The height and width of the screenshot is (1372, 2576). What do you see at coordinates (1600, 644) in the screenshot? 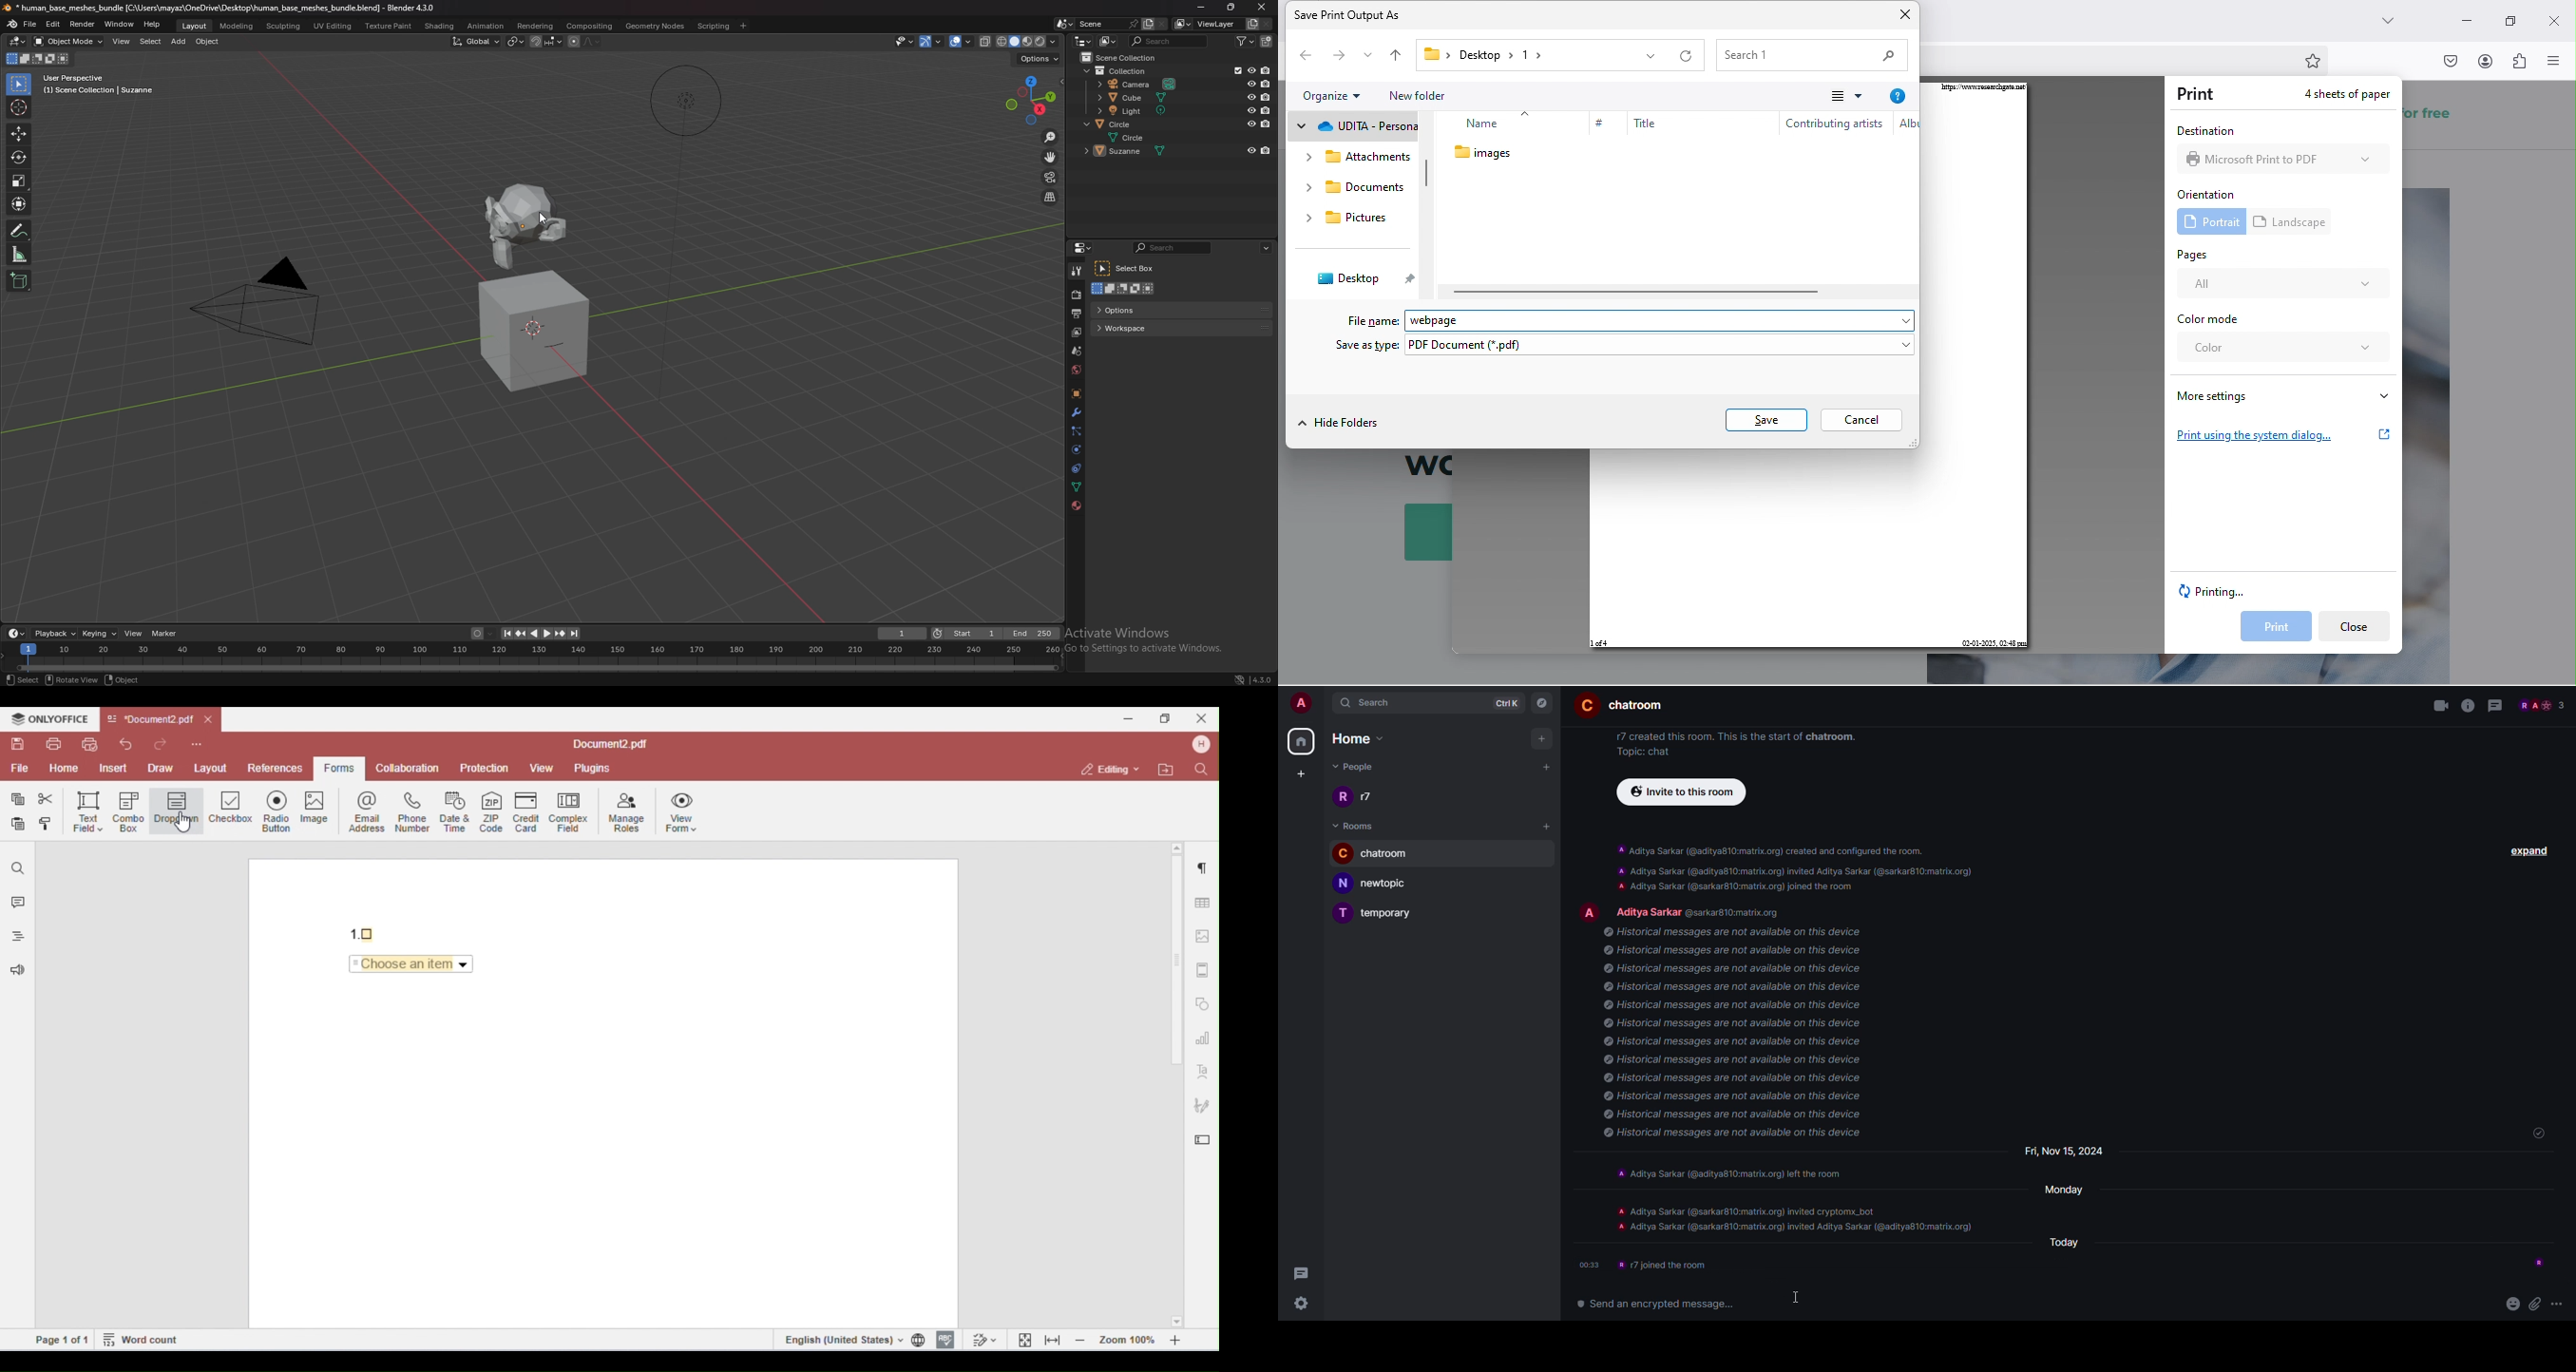
I see `1 of 4` at bounding box center [1600, 644].